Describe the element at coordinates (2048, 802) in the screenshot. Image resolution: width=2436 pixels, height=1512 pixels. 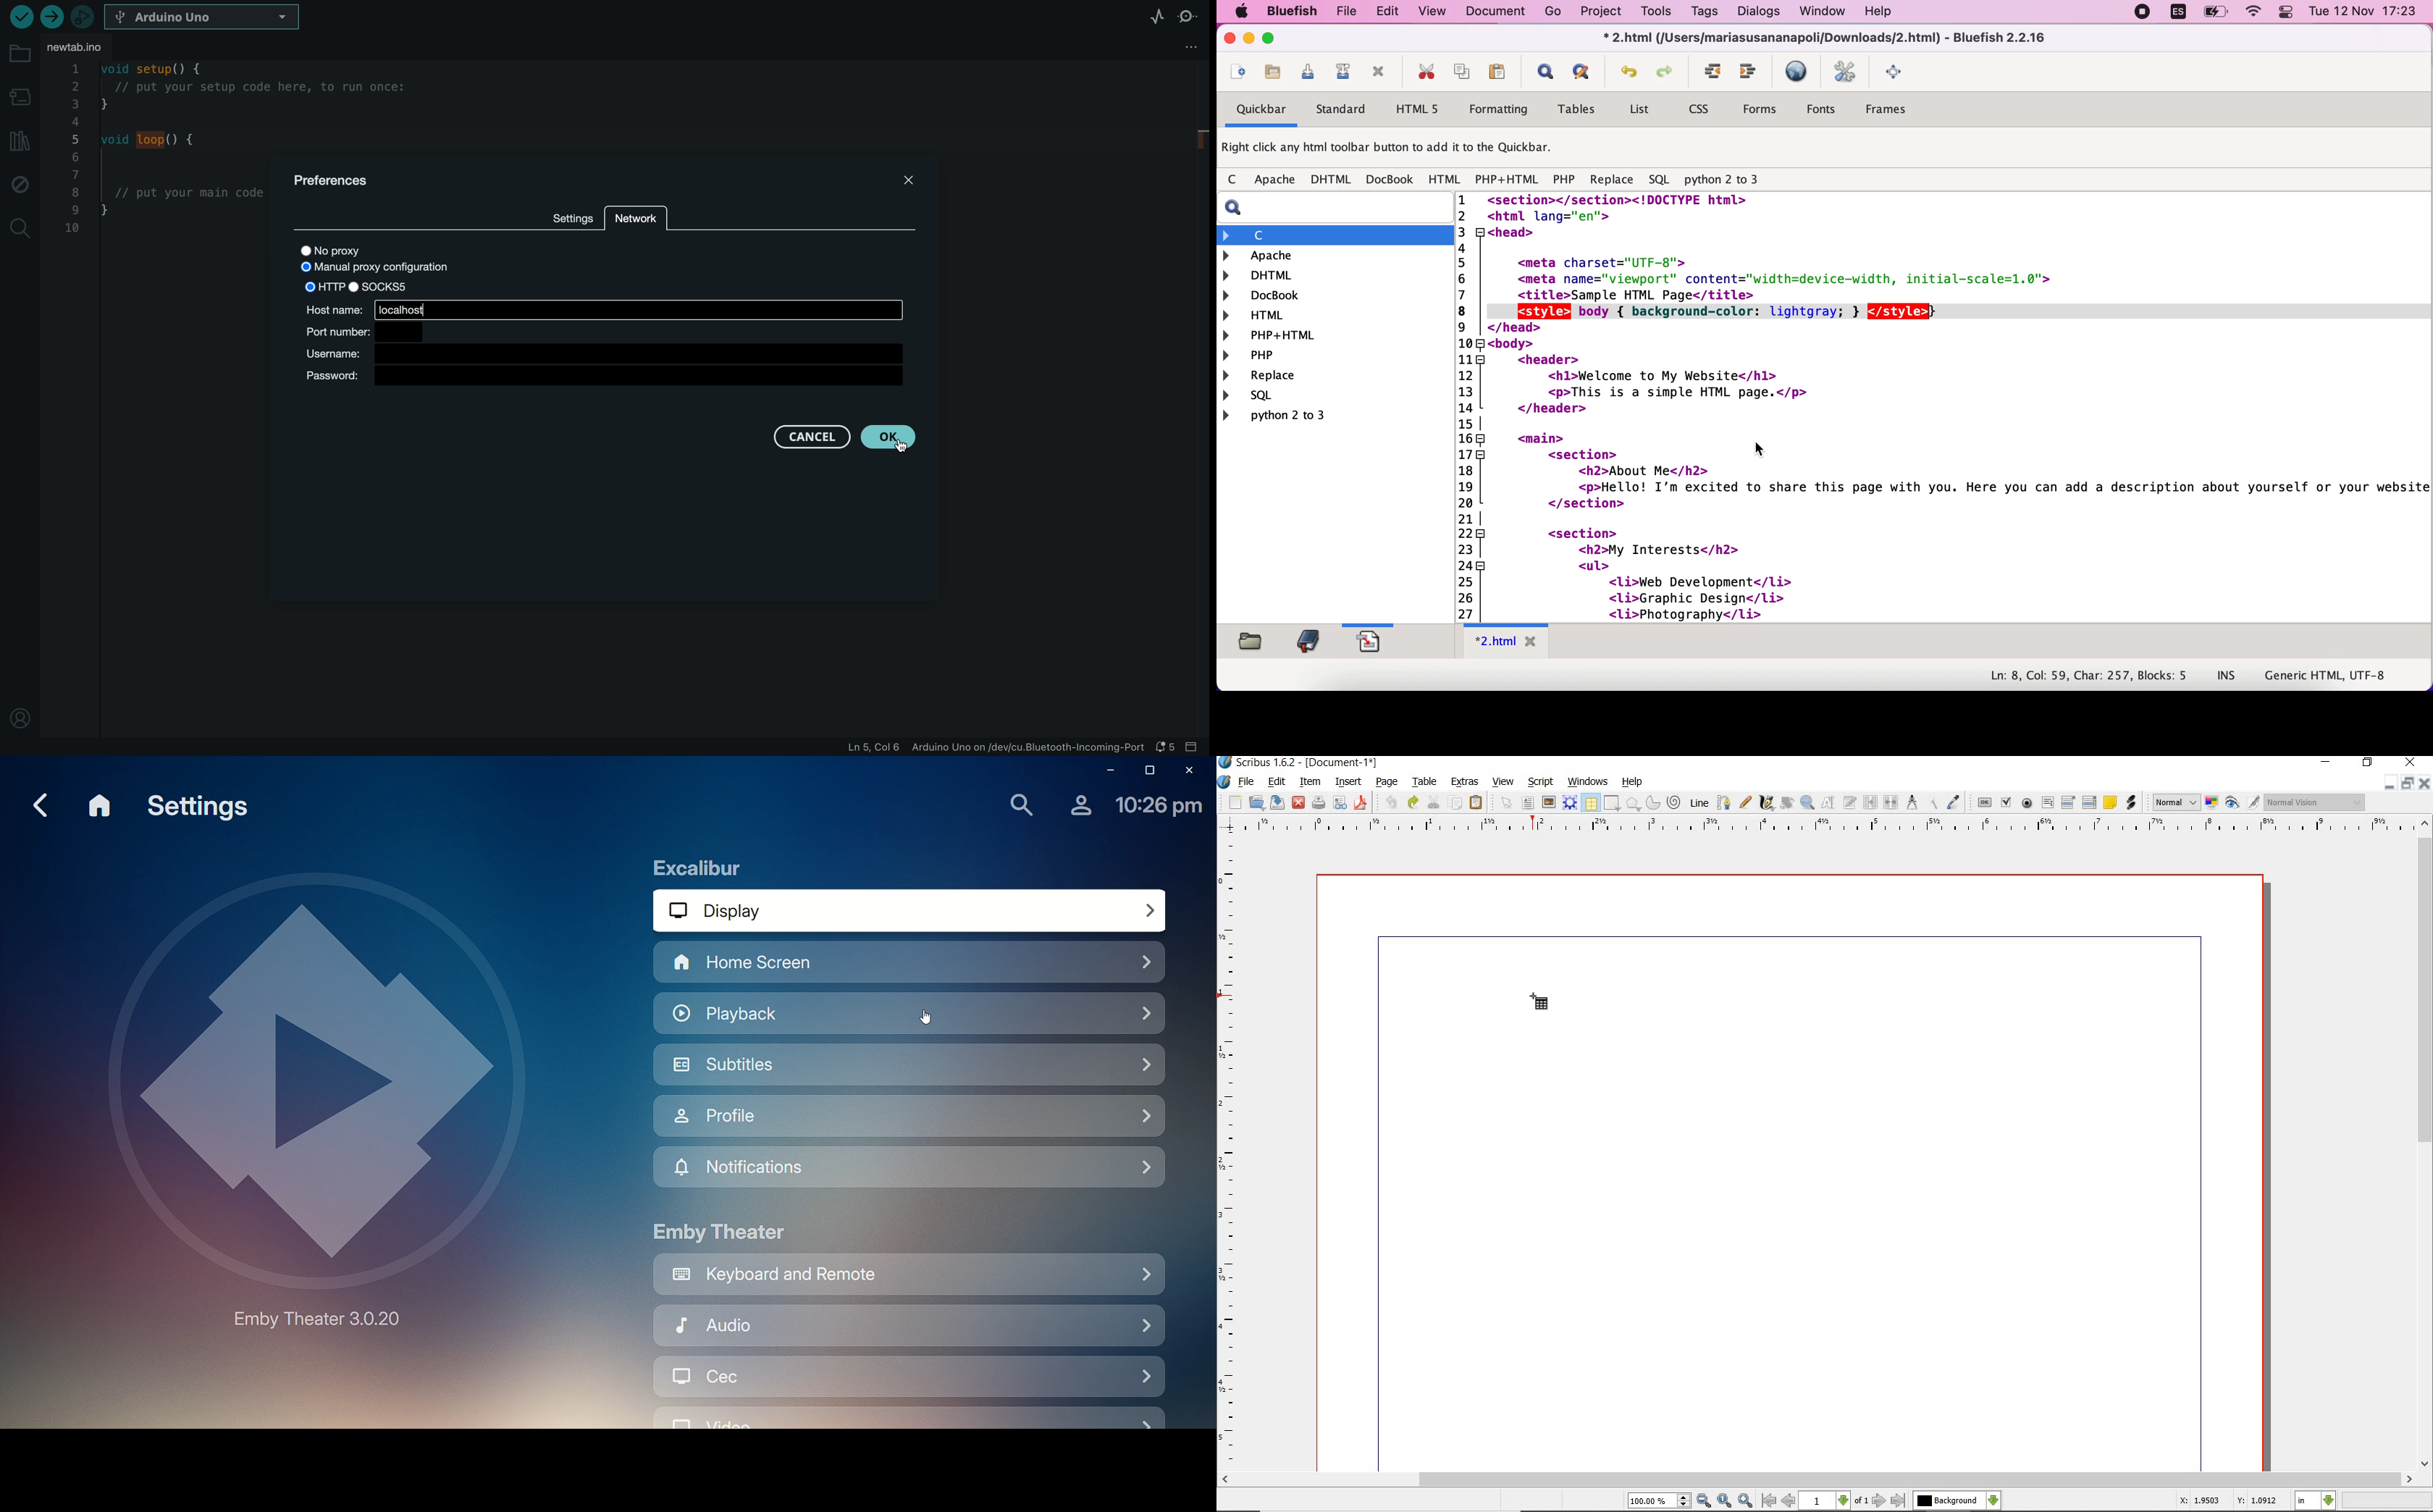
I see `pdf text field` at that location.